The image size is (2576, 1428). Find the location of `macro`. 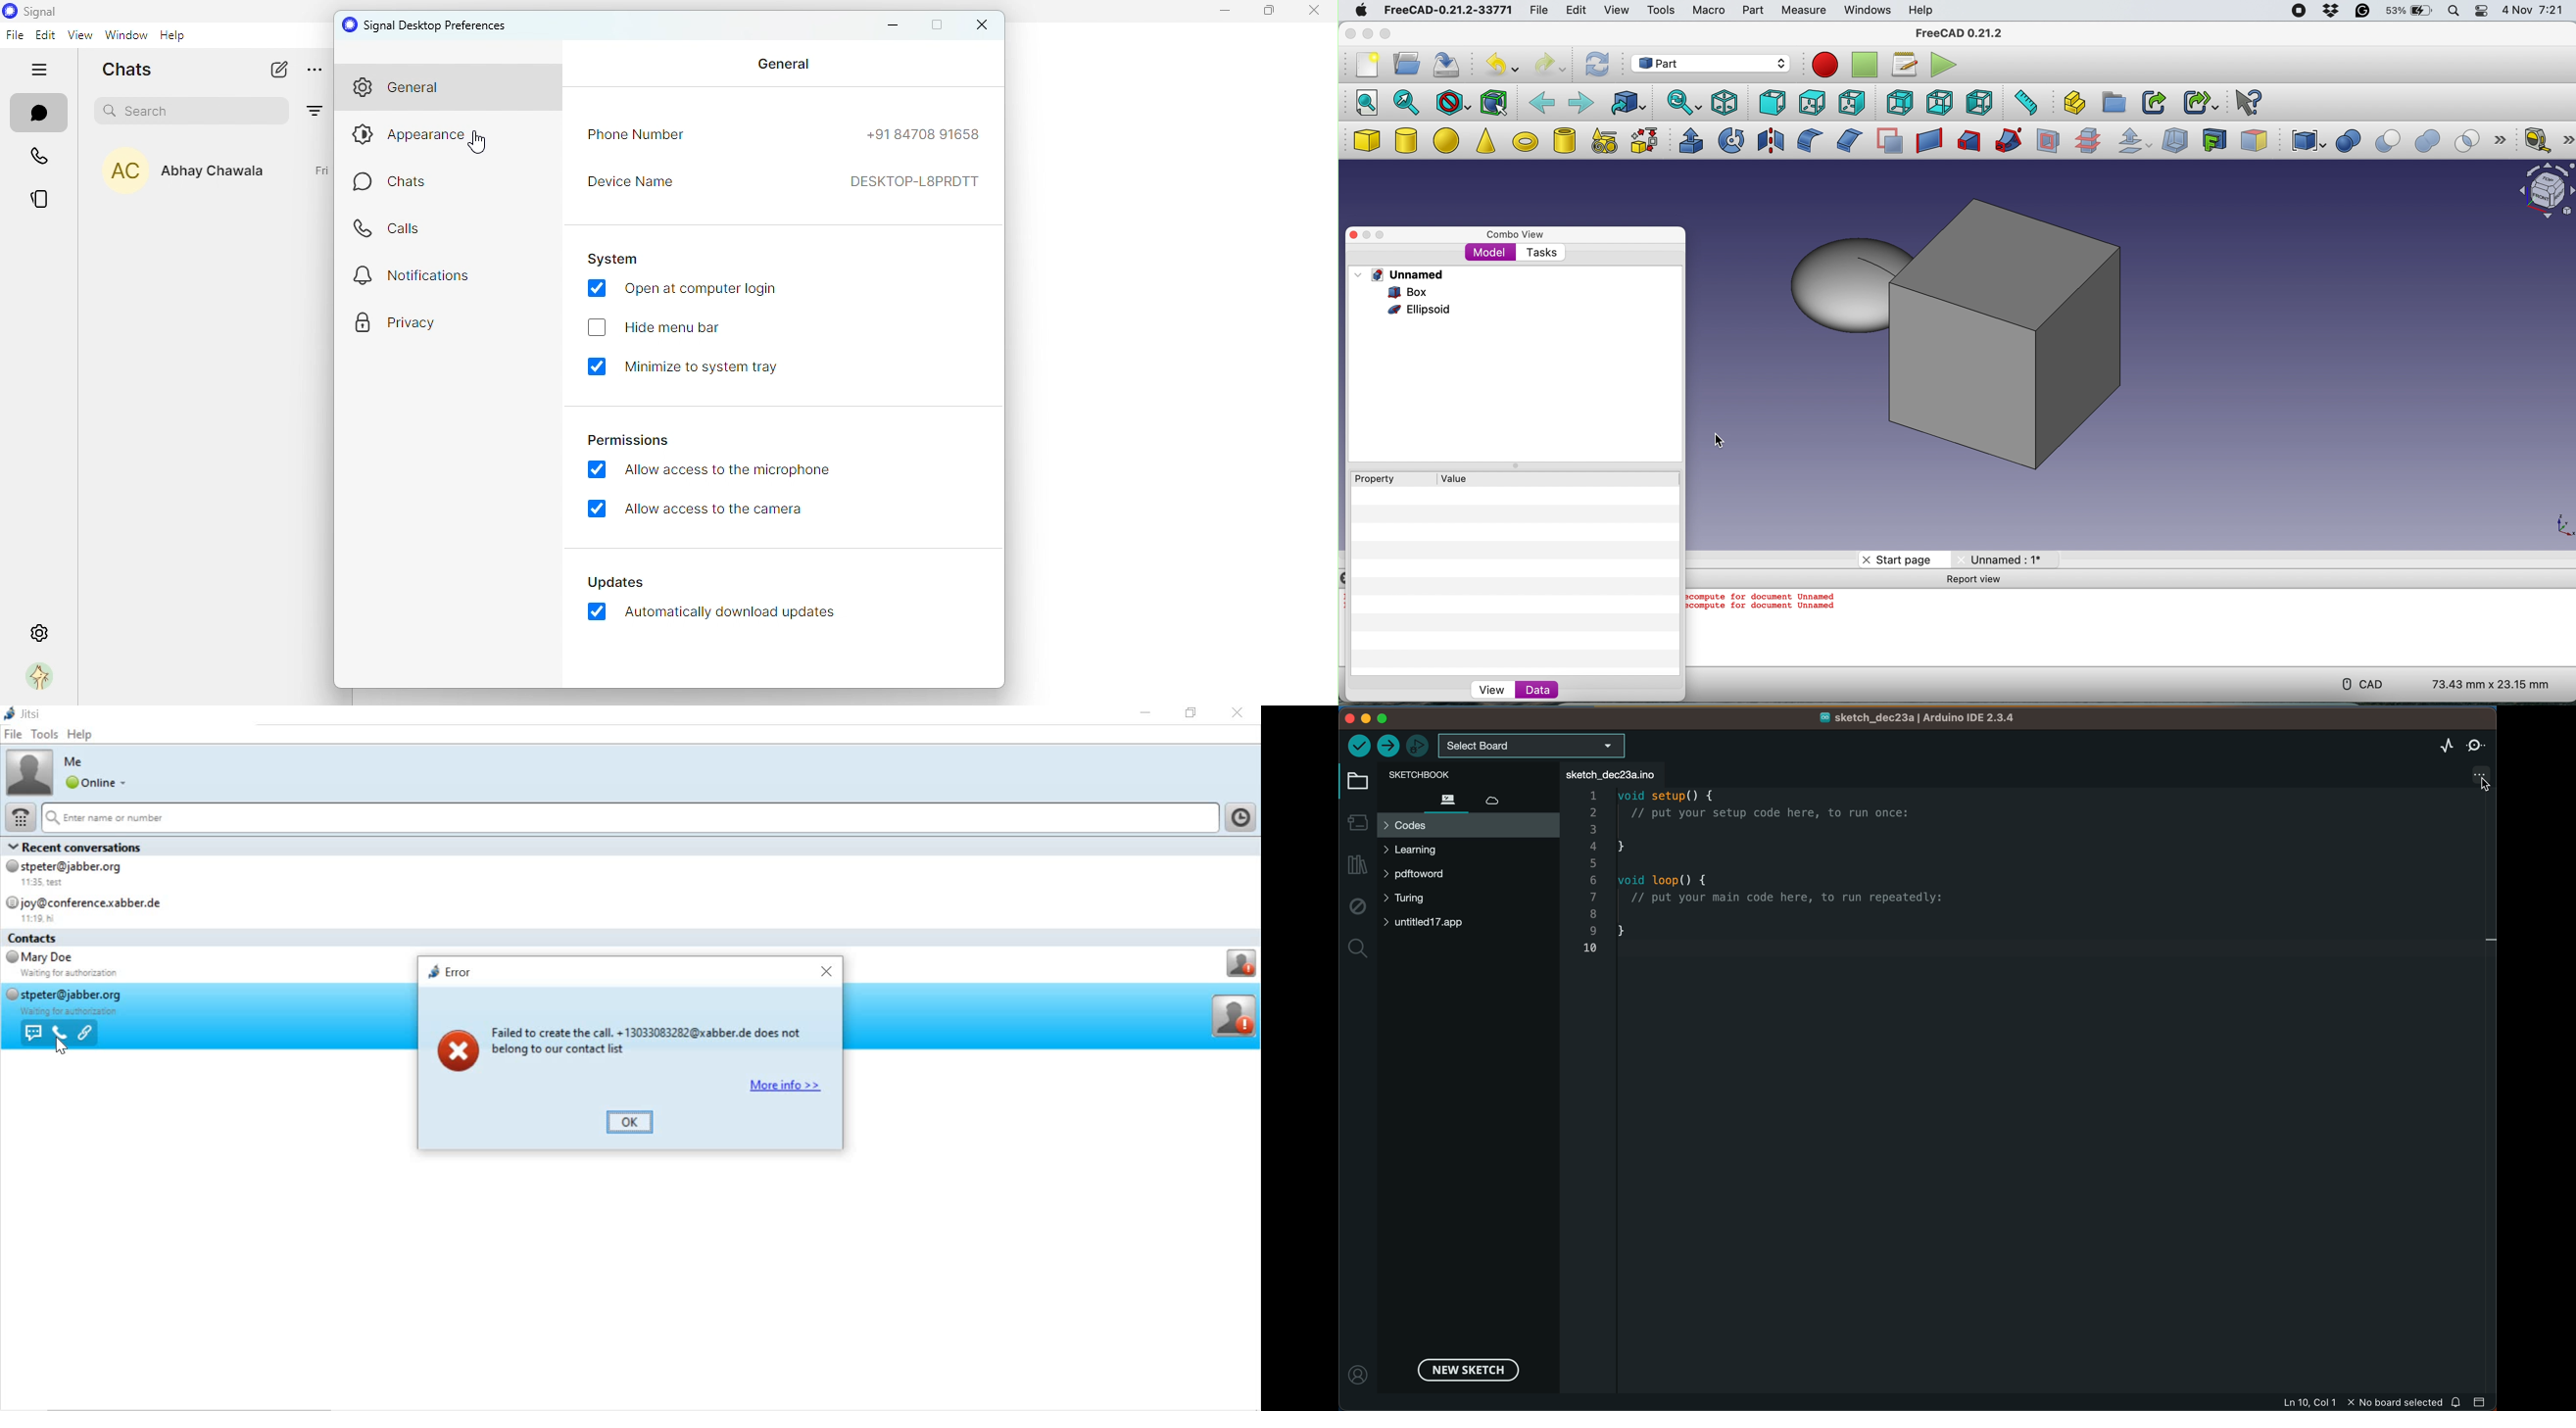

macro is located at coordinates (1708, 11).